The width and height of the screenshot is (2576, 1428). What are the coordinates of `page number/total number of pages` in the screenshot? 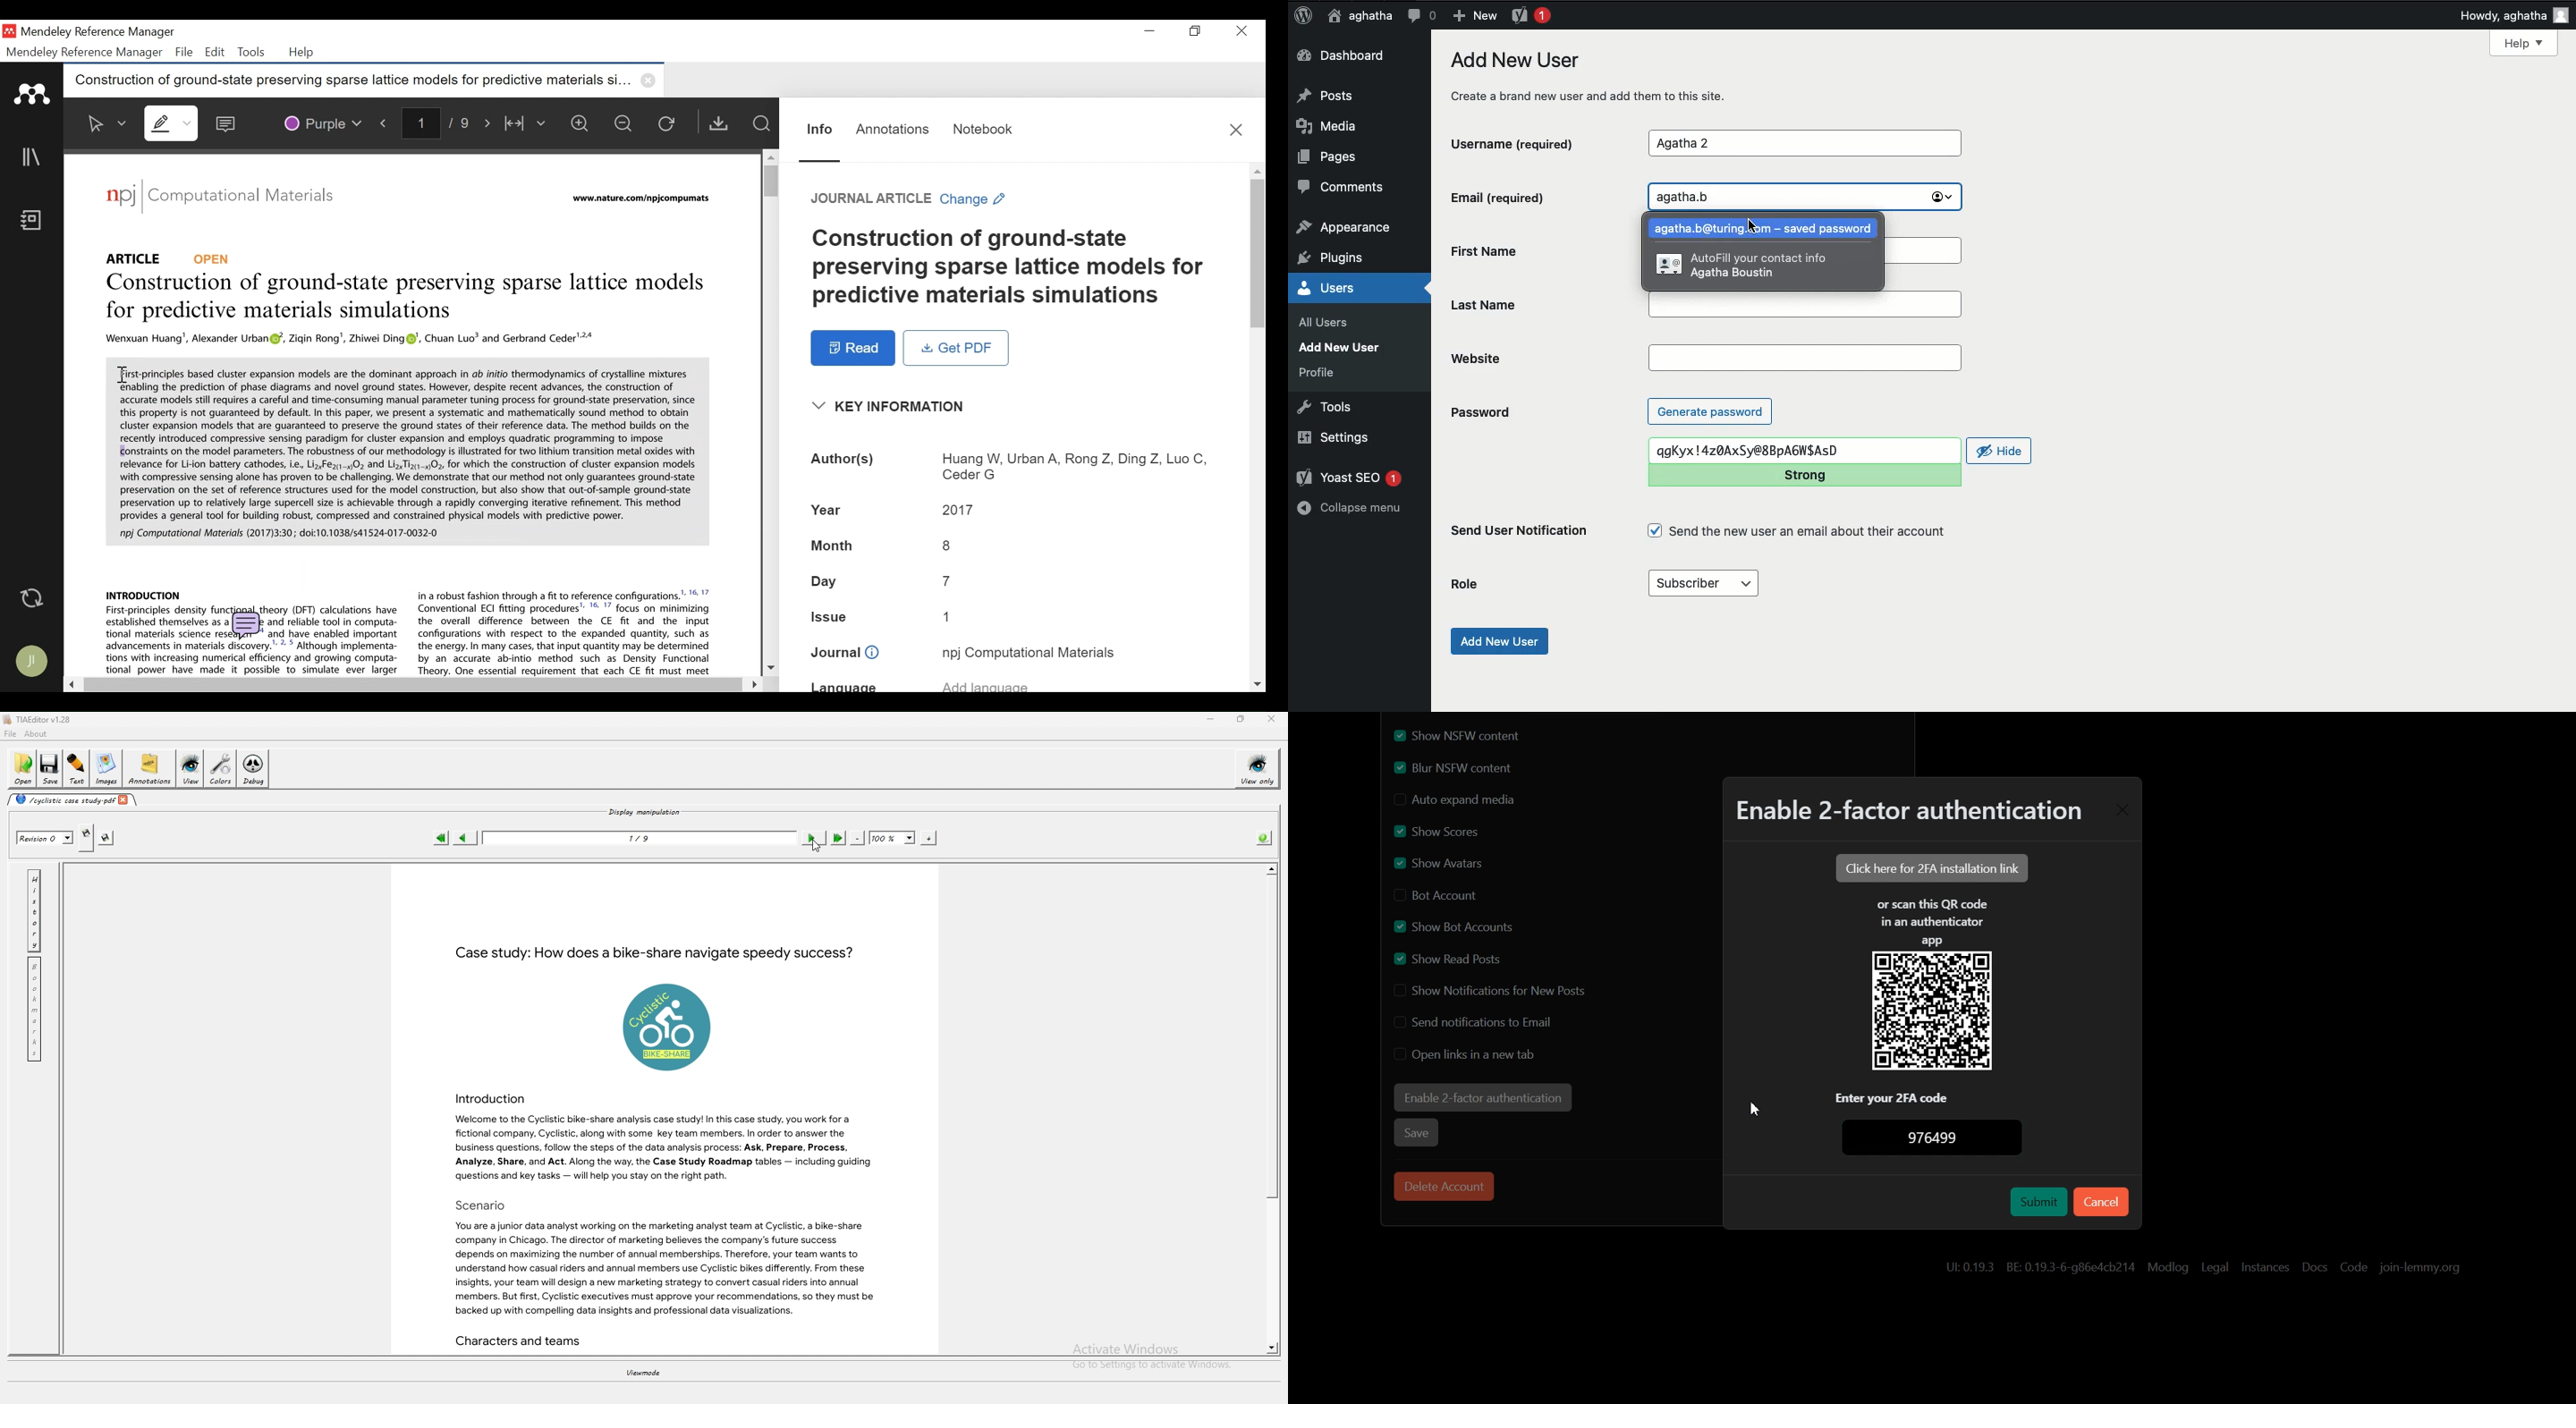 It's located at (440, 122).